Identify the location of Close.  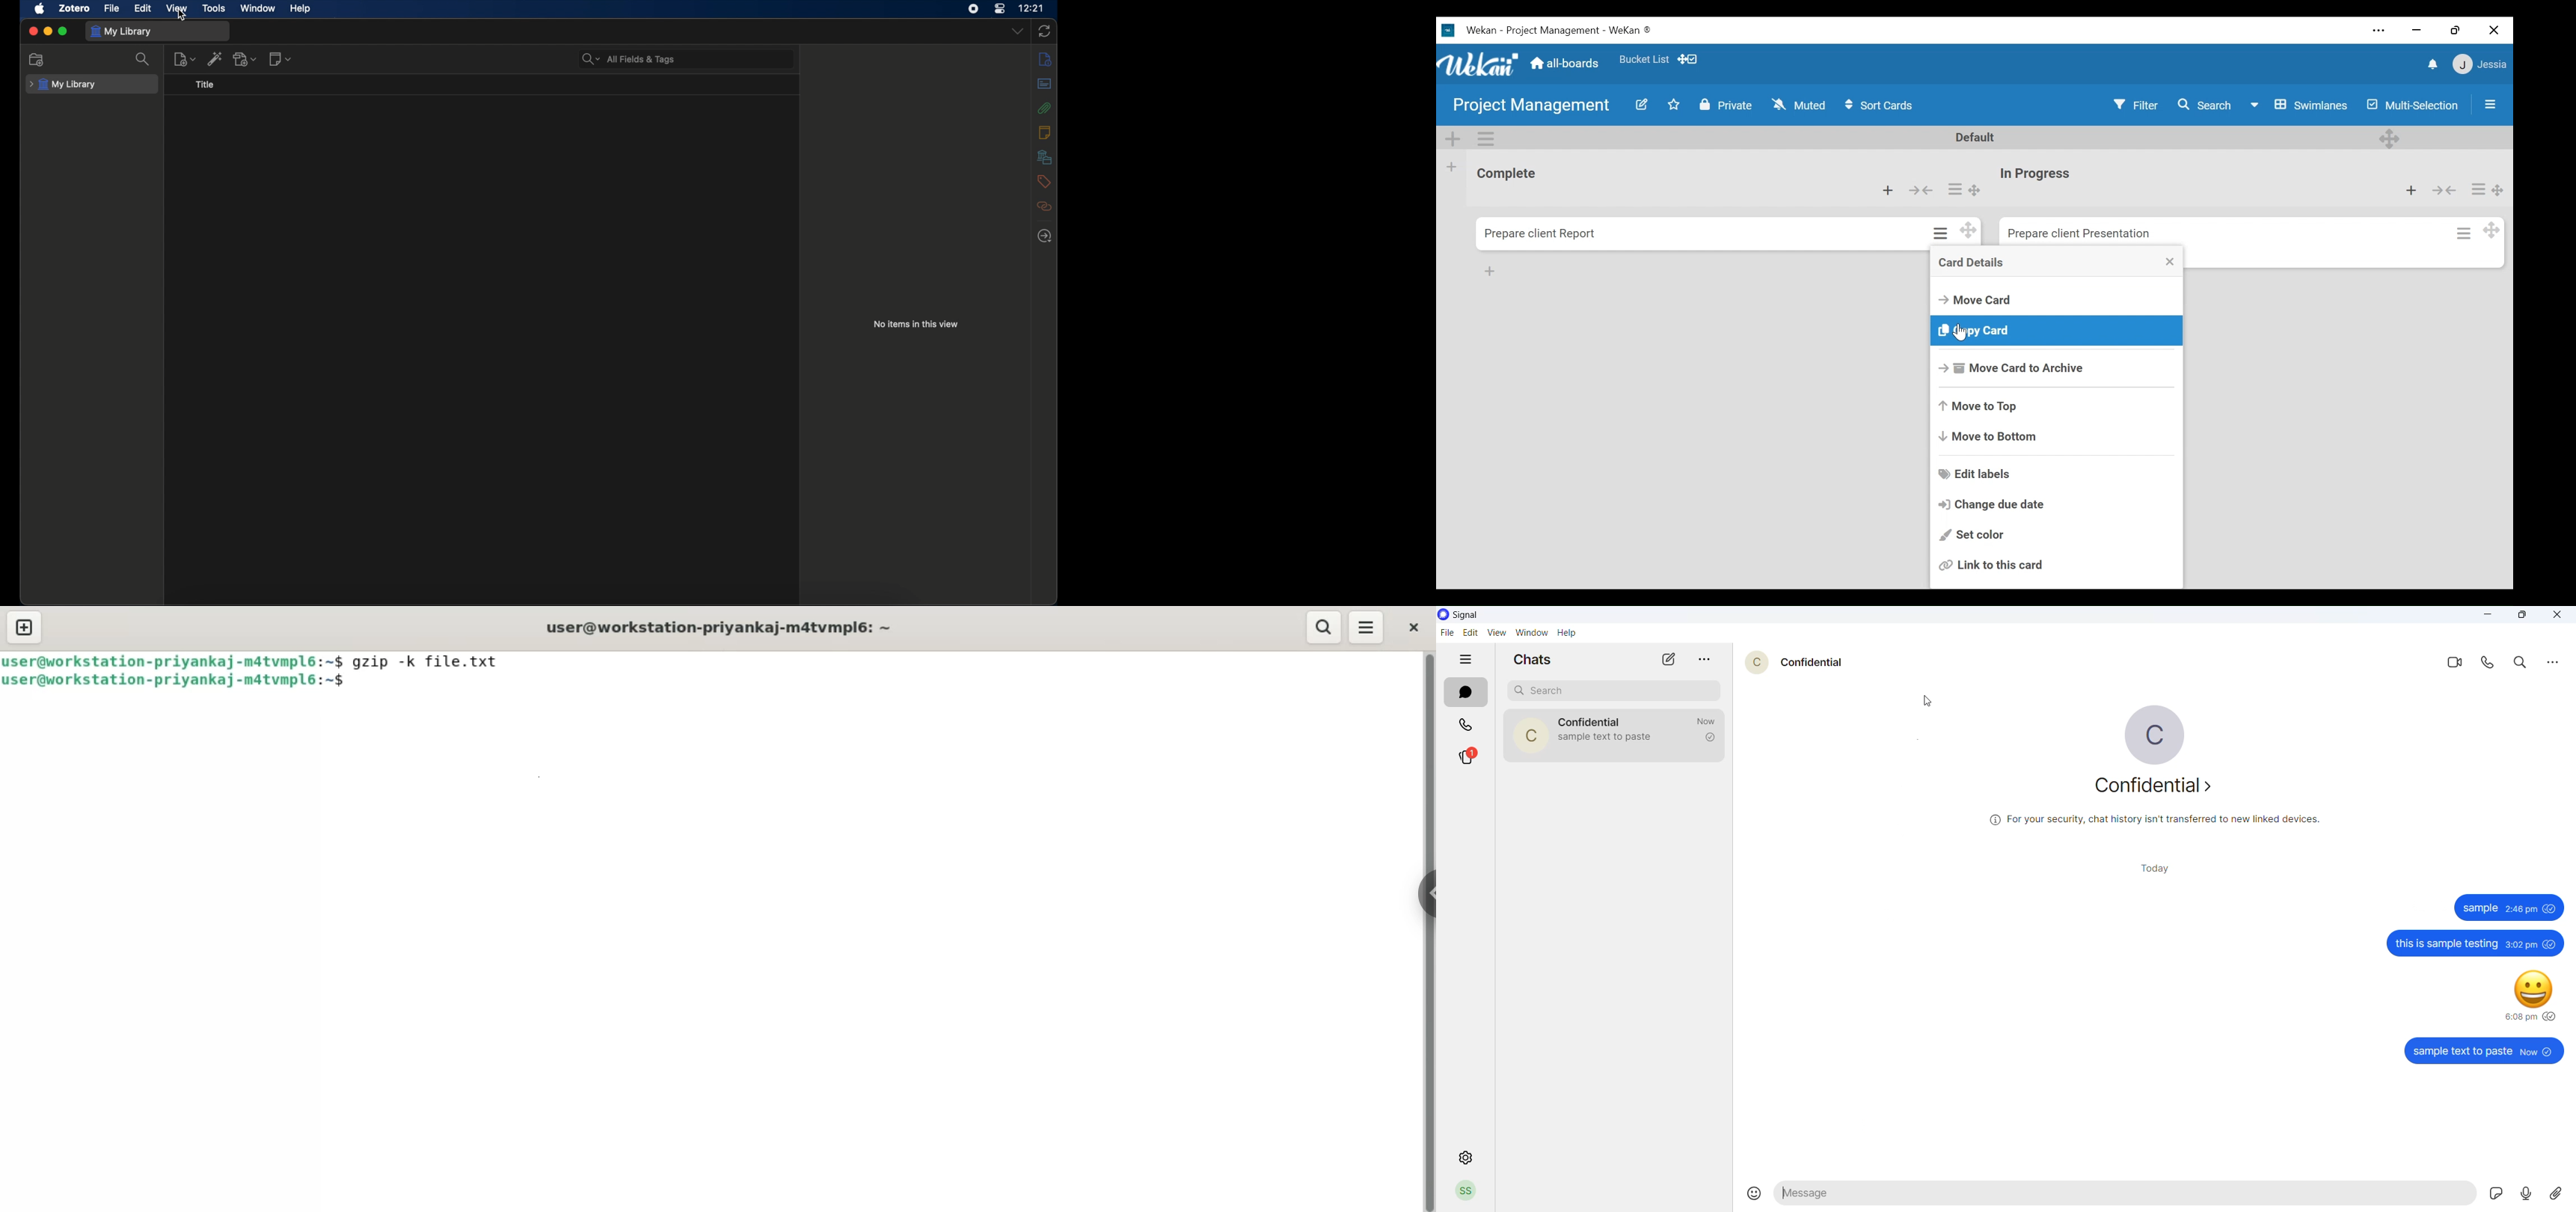
(2495, 29).